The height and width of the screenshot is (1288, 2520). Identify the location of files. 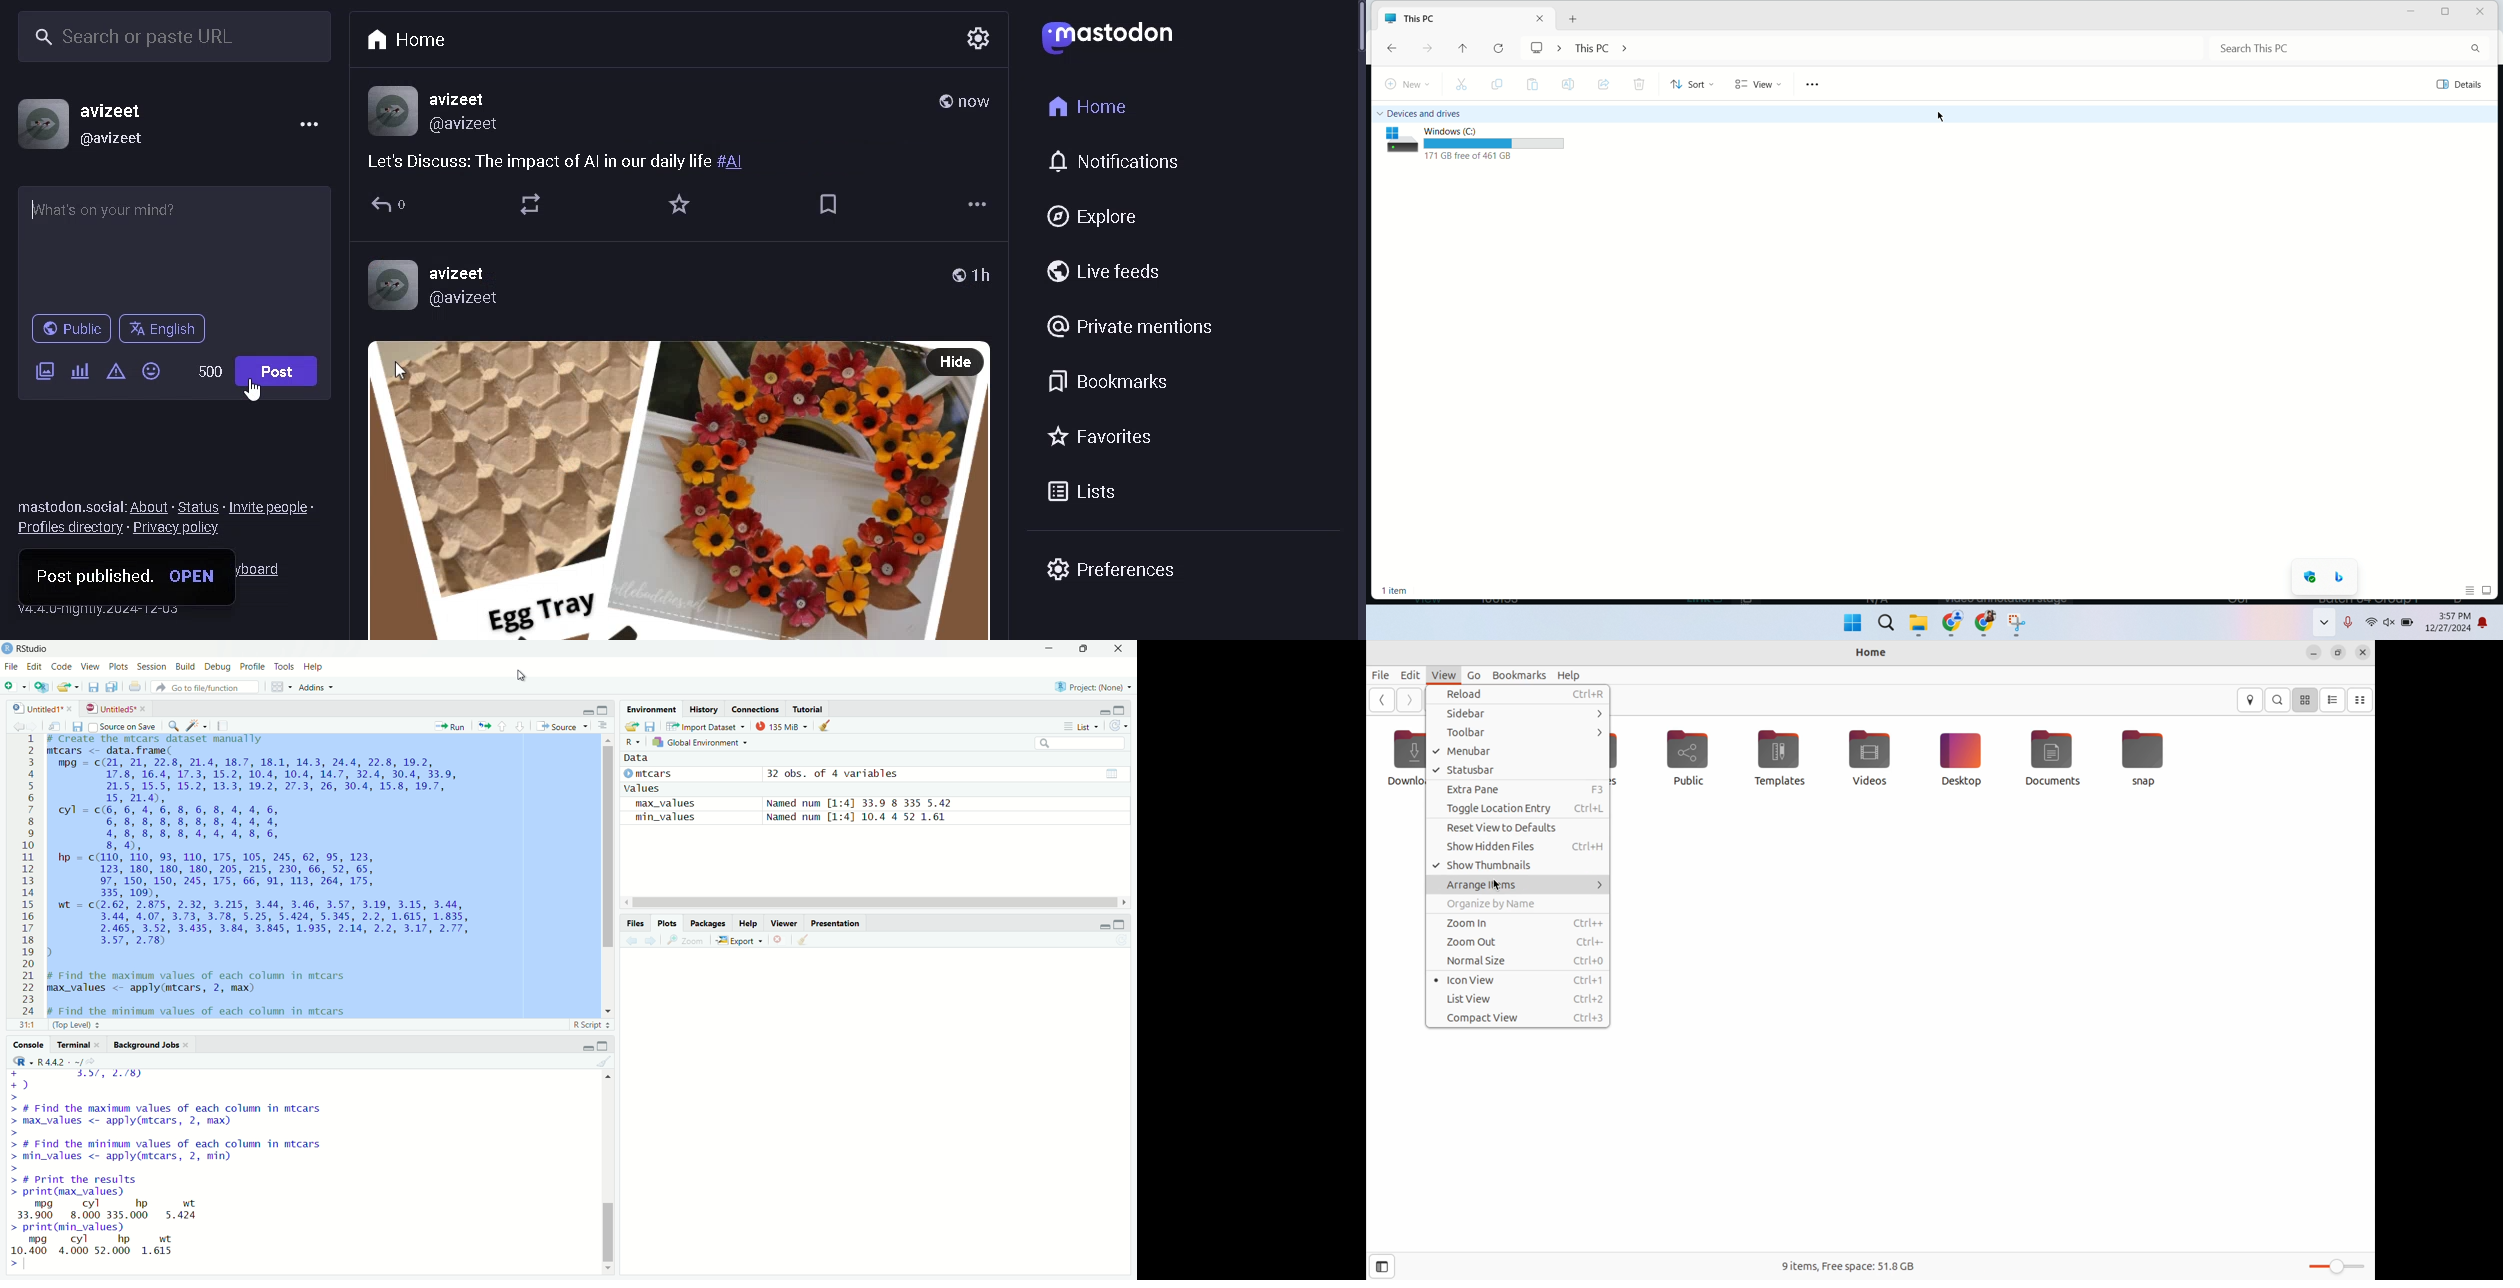
(81, 728).